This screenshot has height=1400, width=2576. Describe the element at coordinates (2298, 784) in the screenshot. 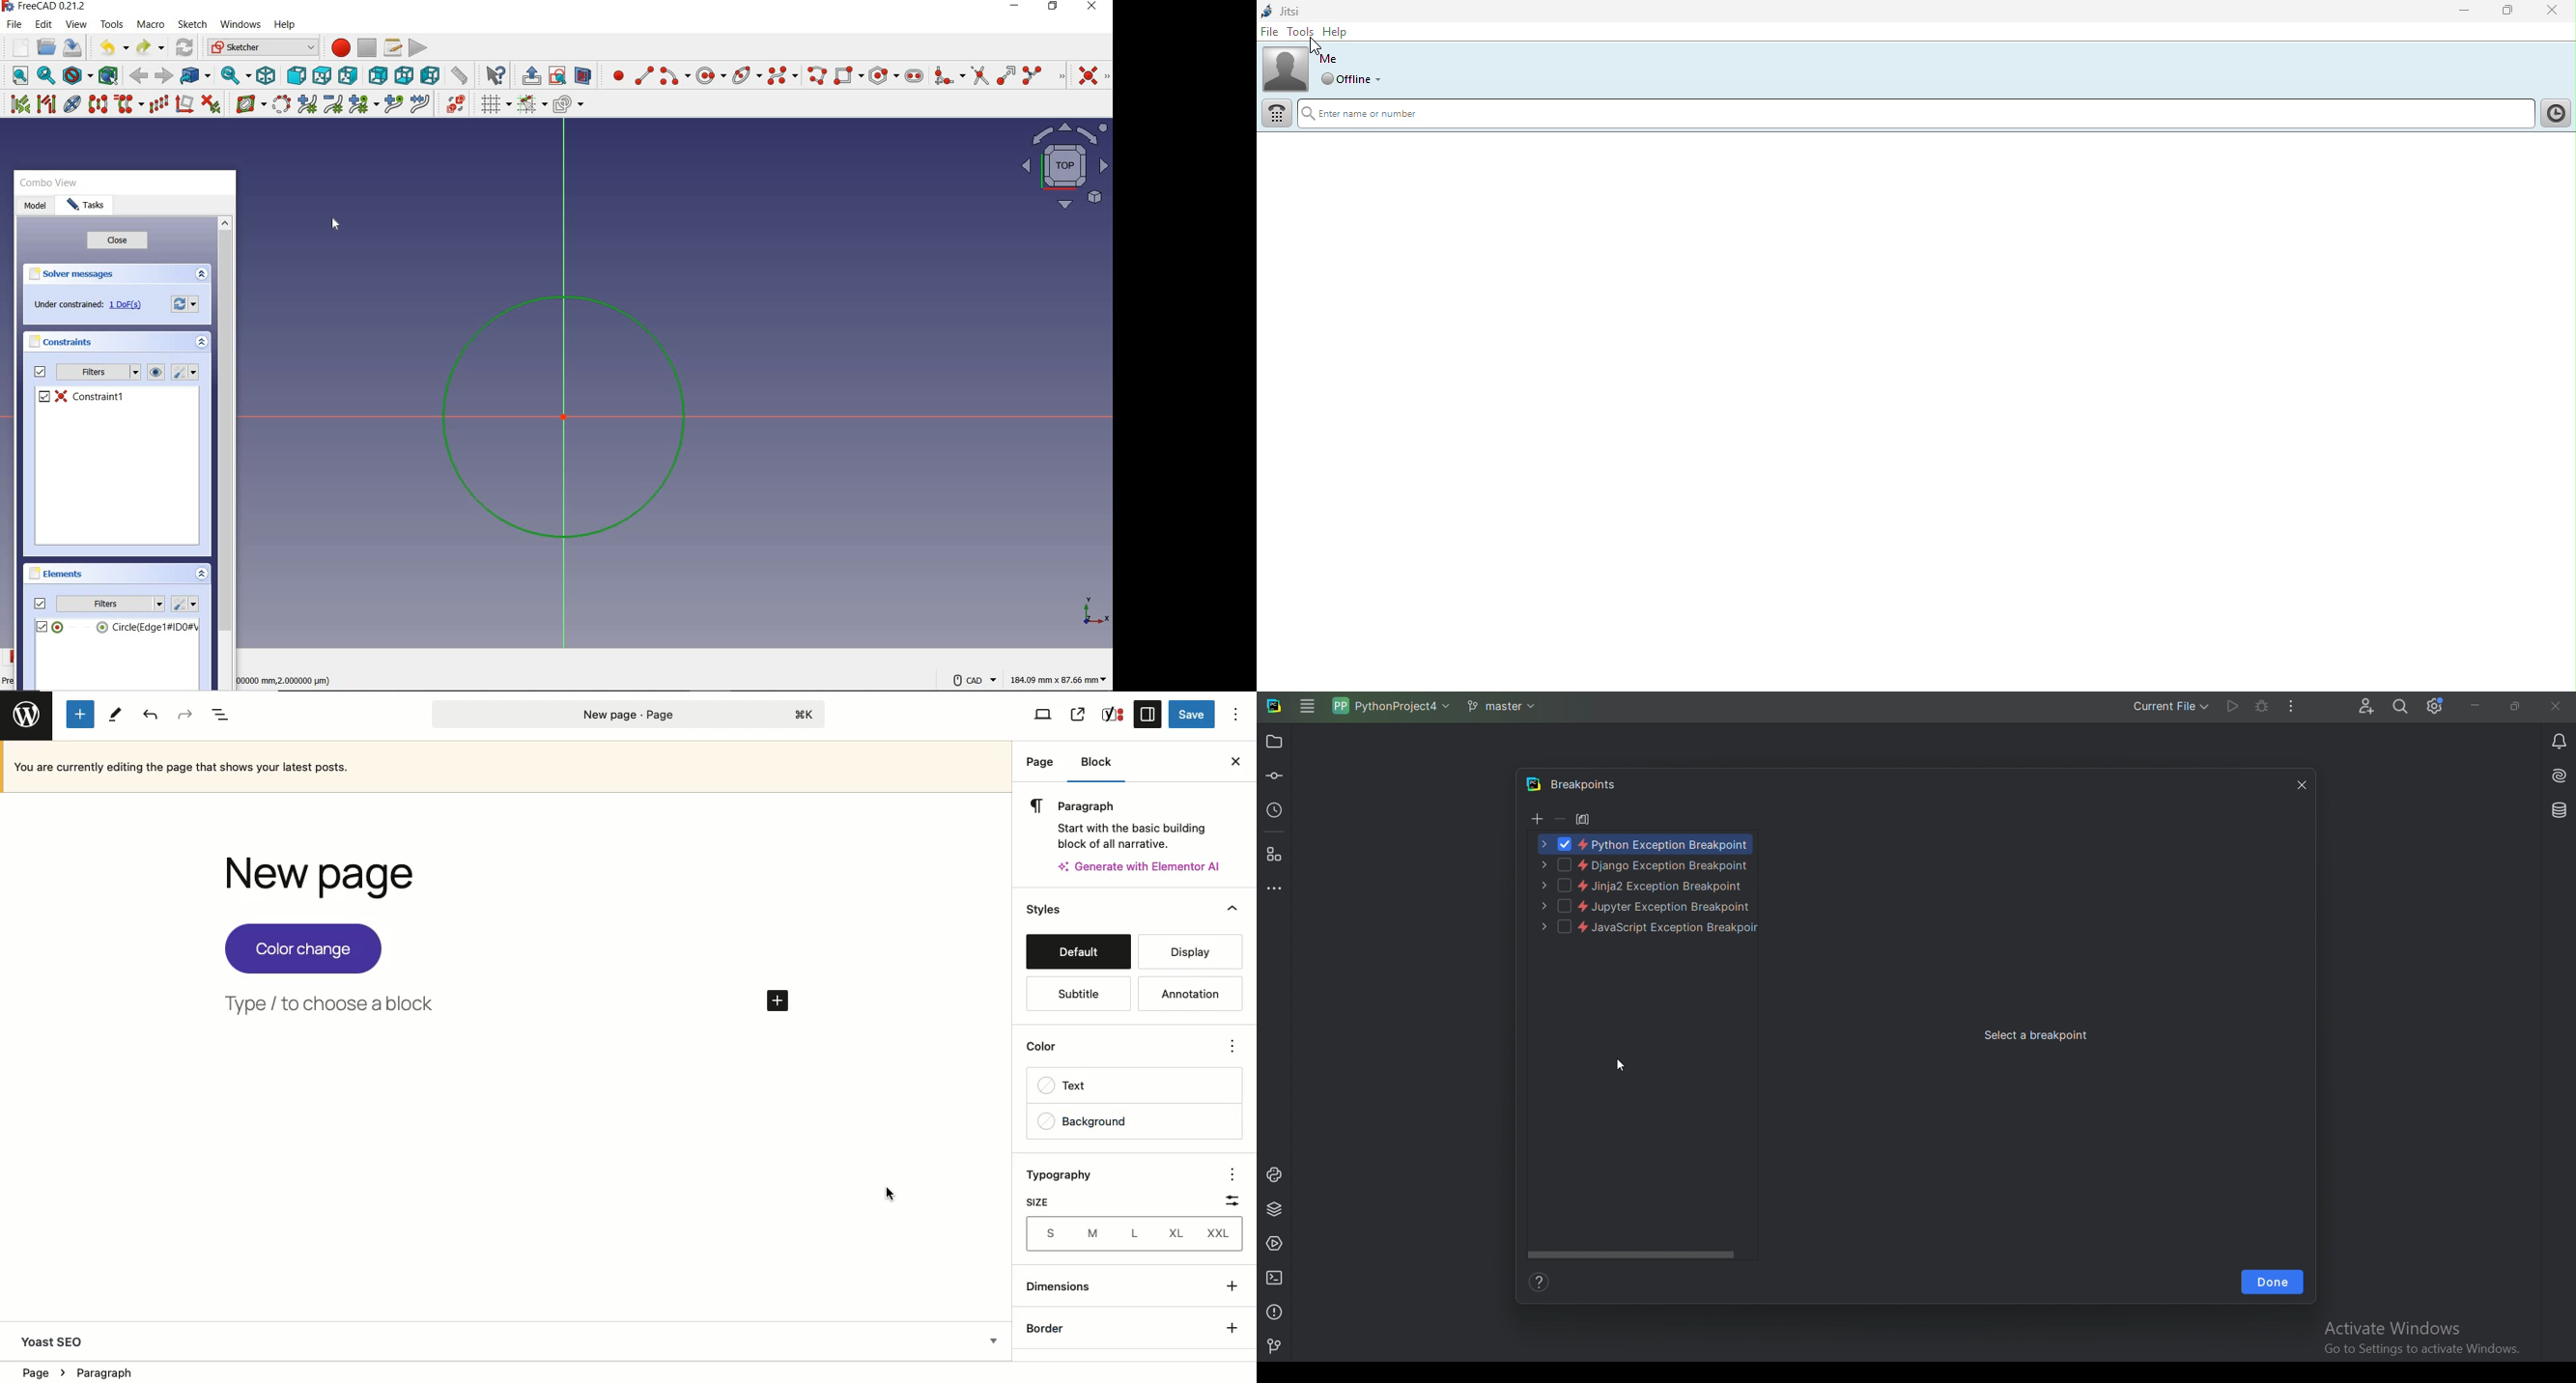

I see `cross` at that location.